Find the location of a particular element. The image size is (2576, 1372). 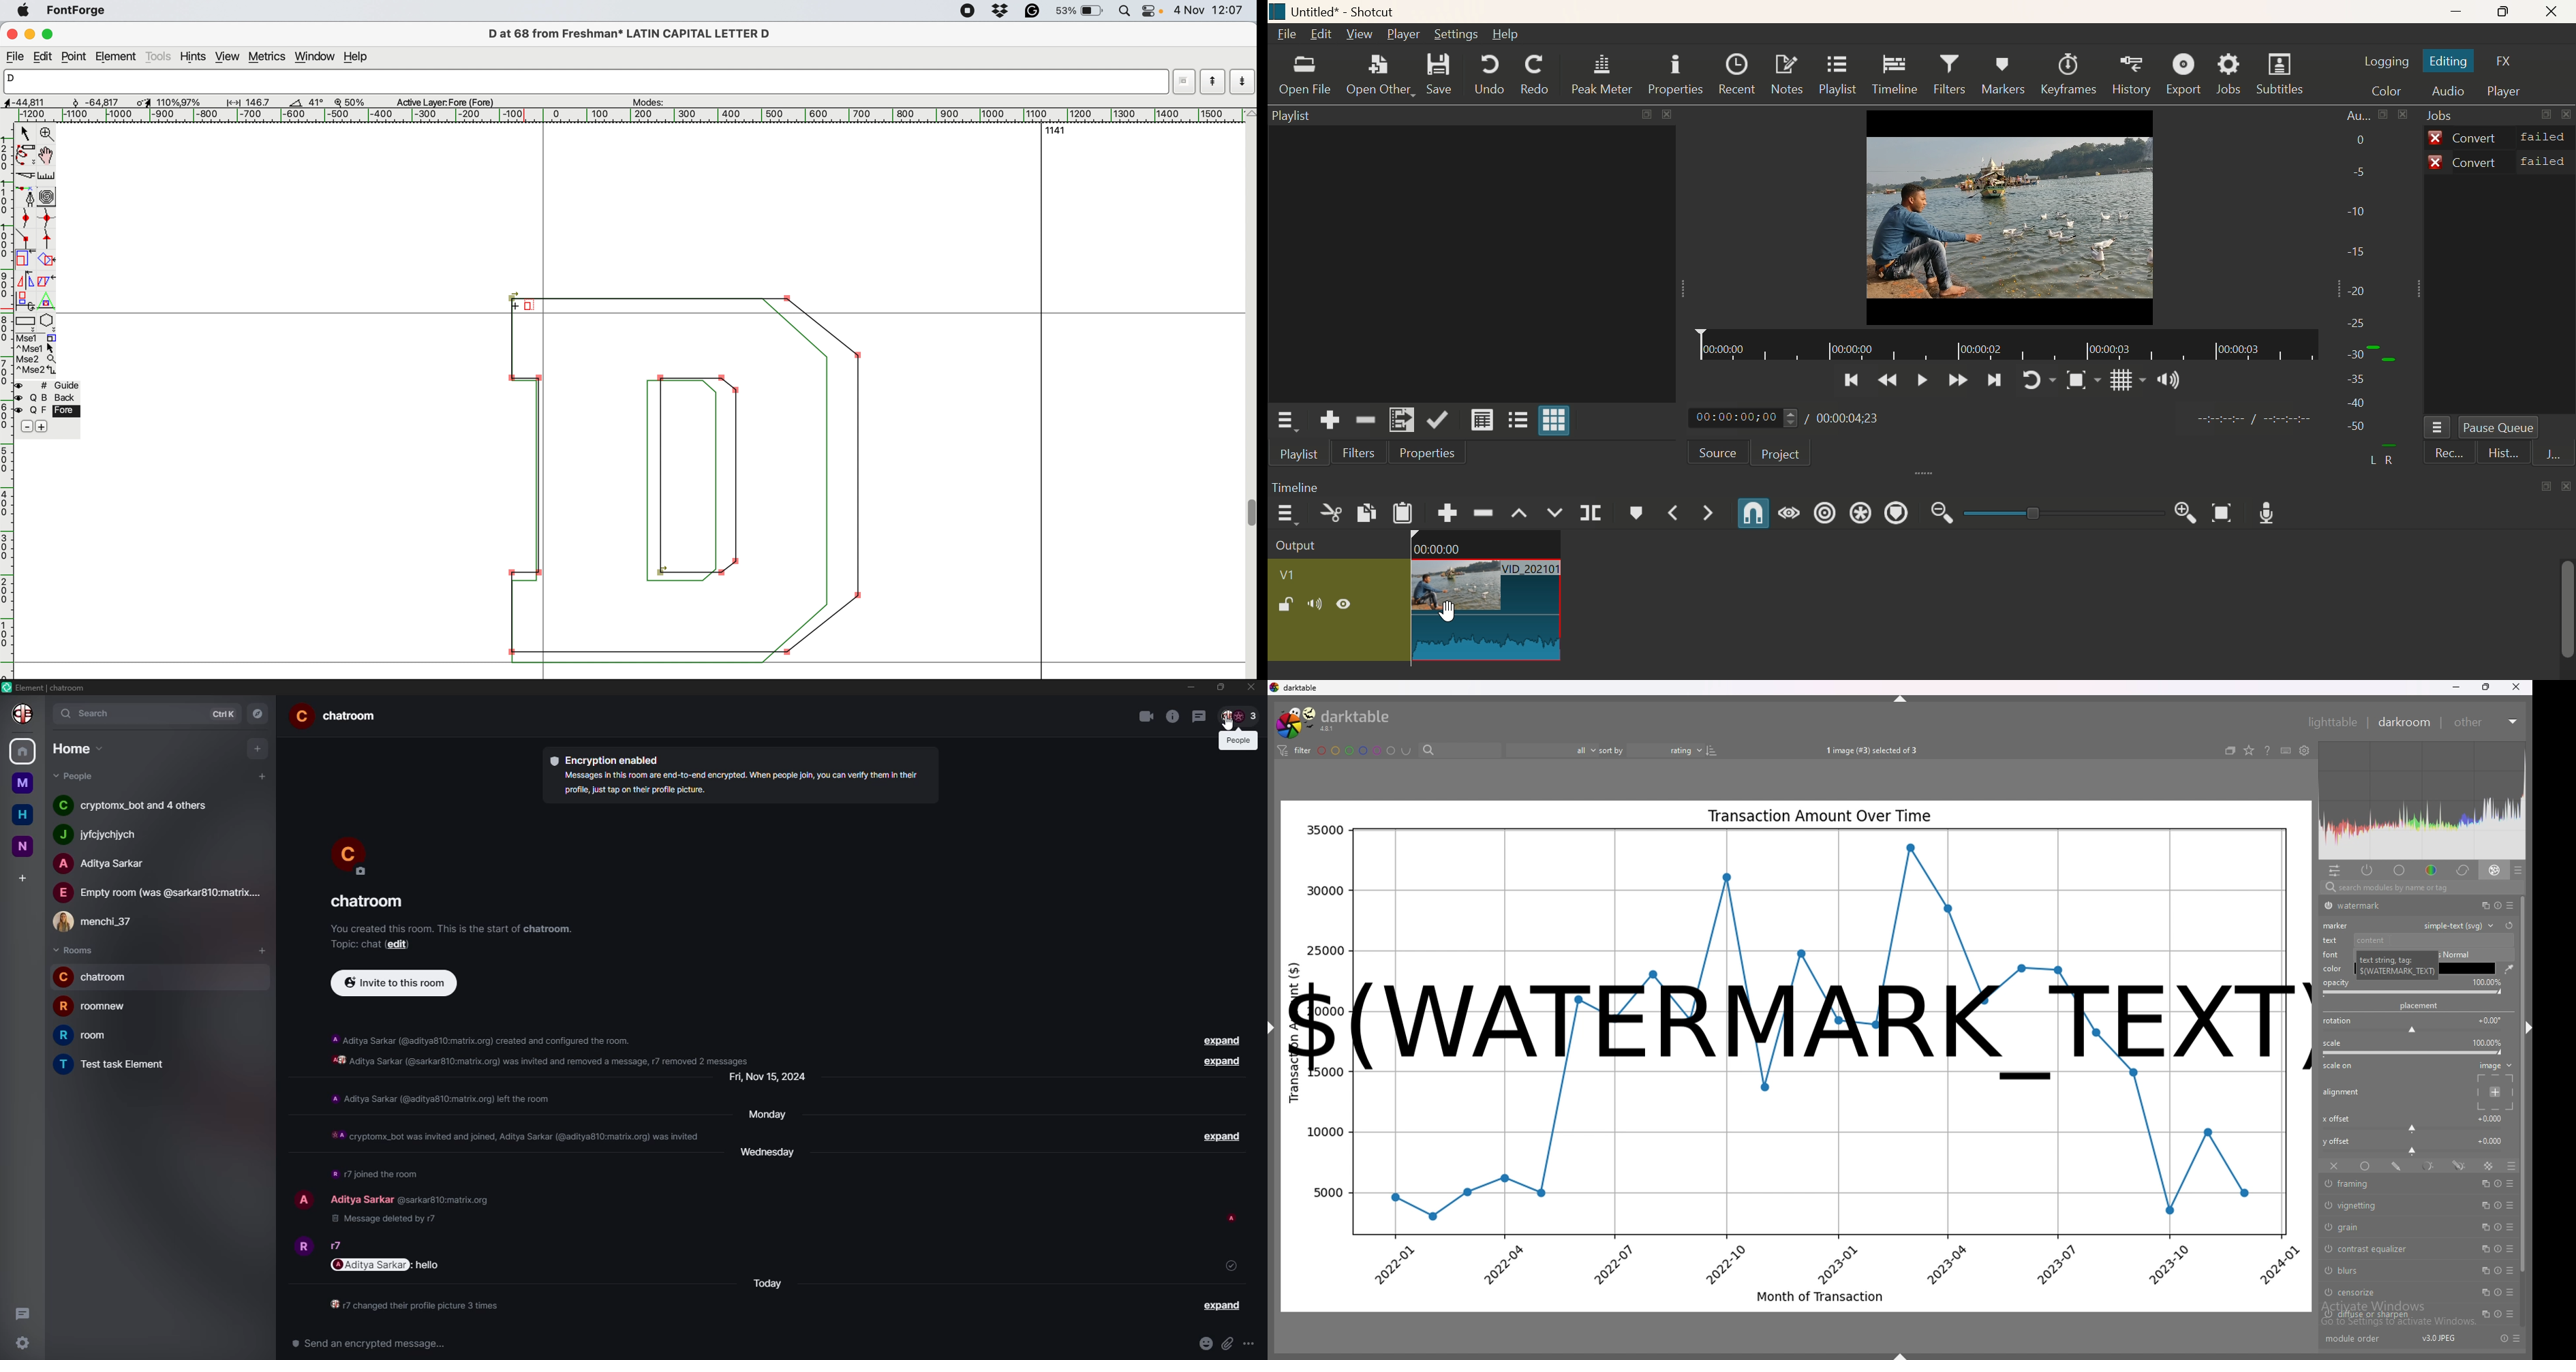

people is located at coordinates (1242, 717).